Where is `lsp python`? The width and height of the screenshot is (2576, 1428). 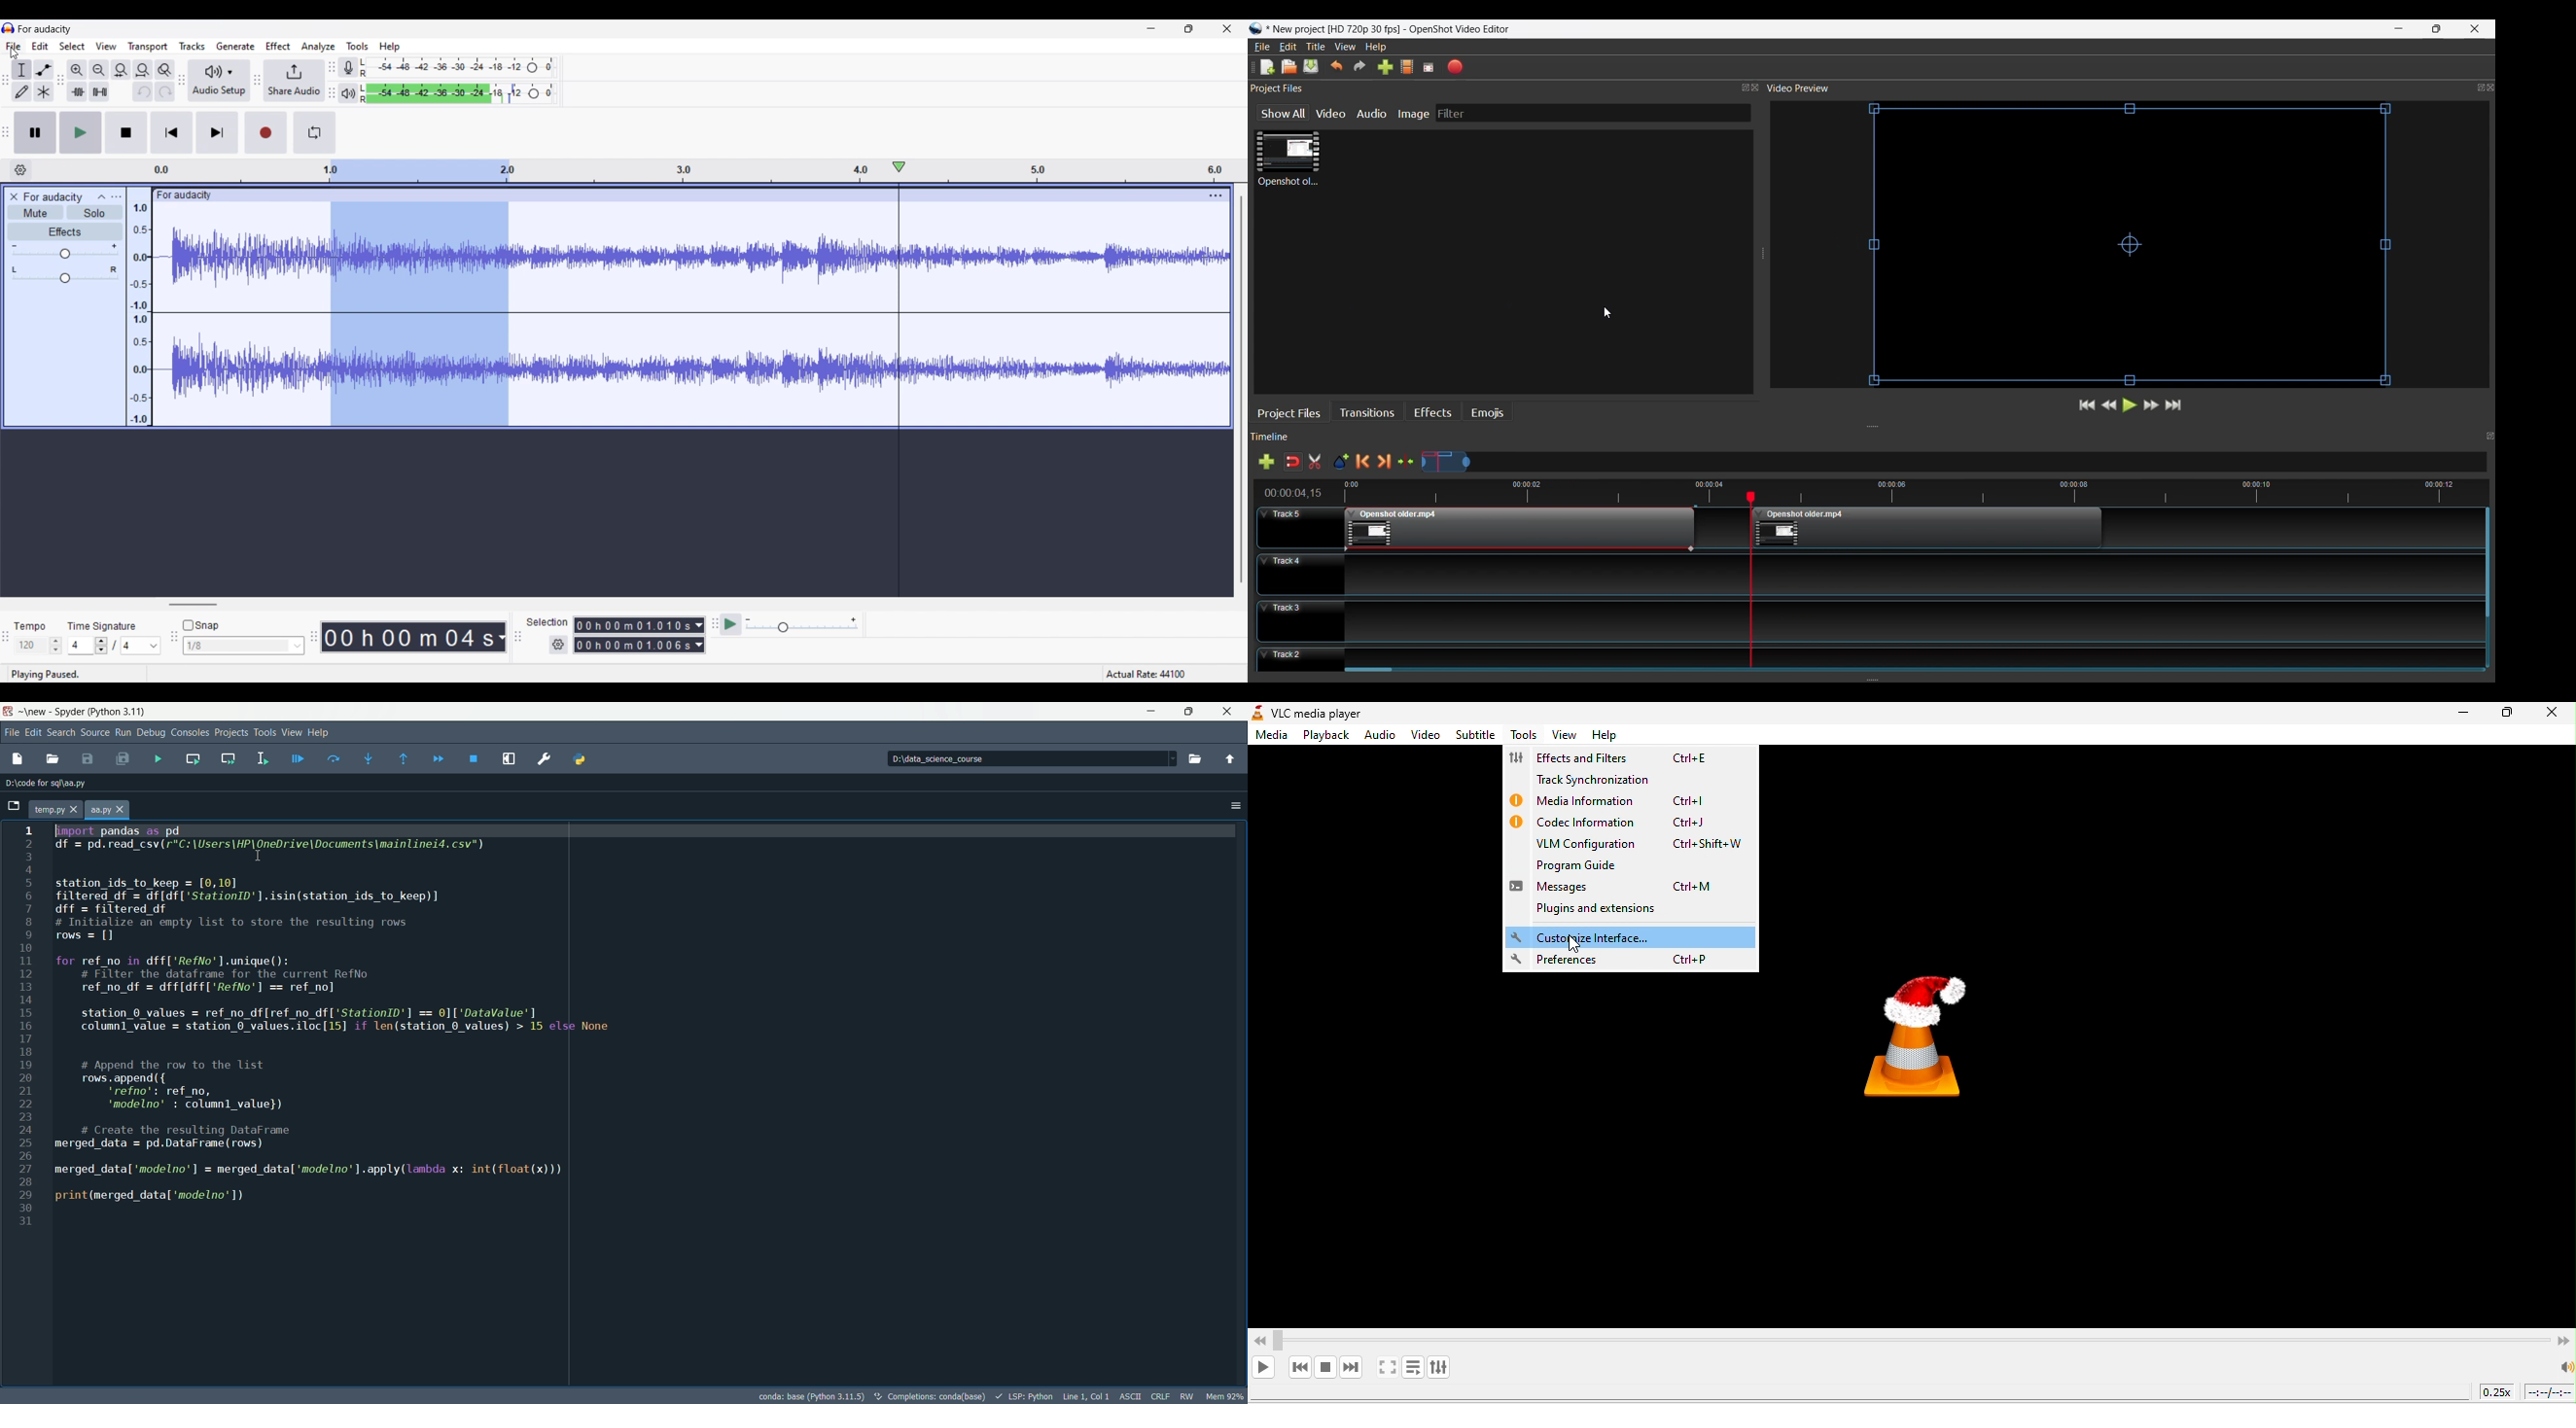
lsp python is located at coordinates (1026, 1395).